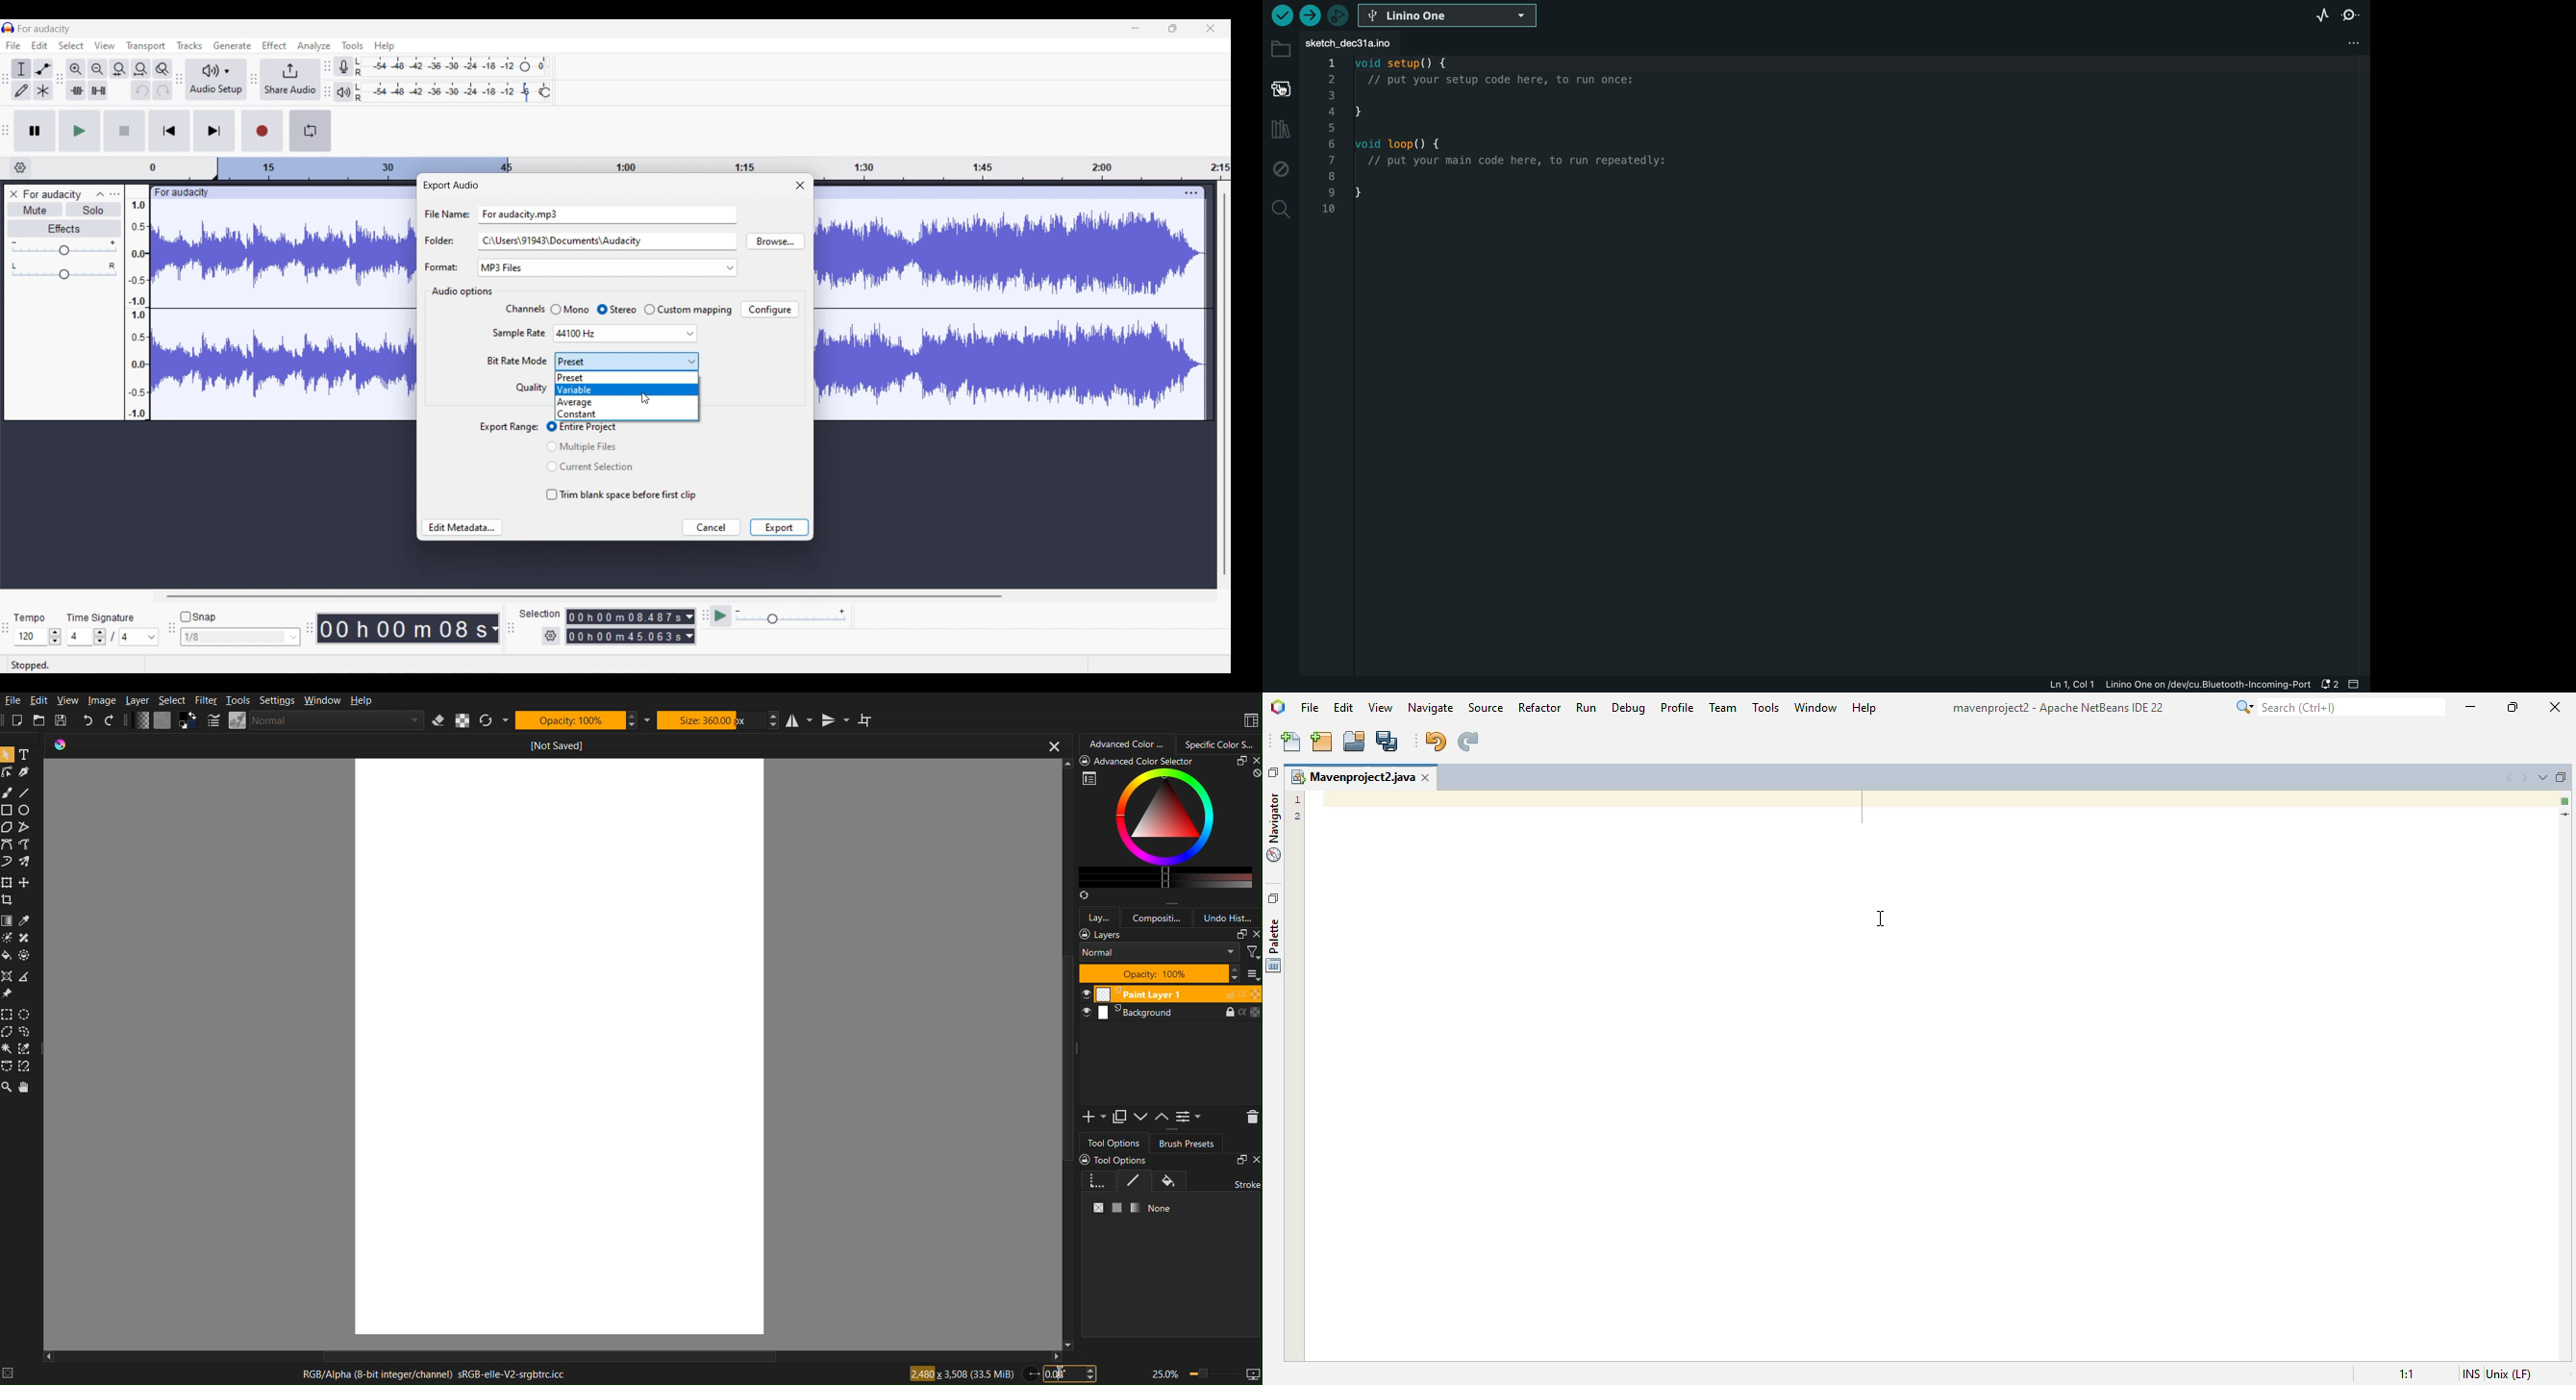  I want to click on Play/Play once, so click(80, 131).